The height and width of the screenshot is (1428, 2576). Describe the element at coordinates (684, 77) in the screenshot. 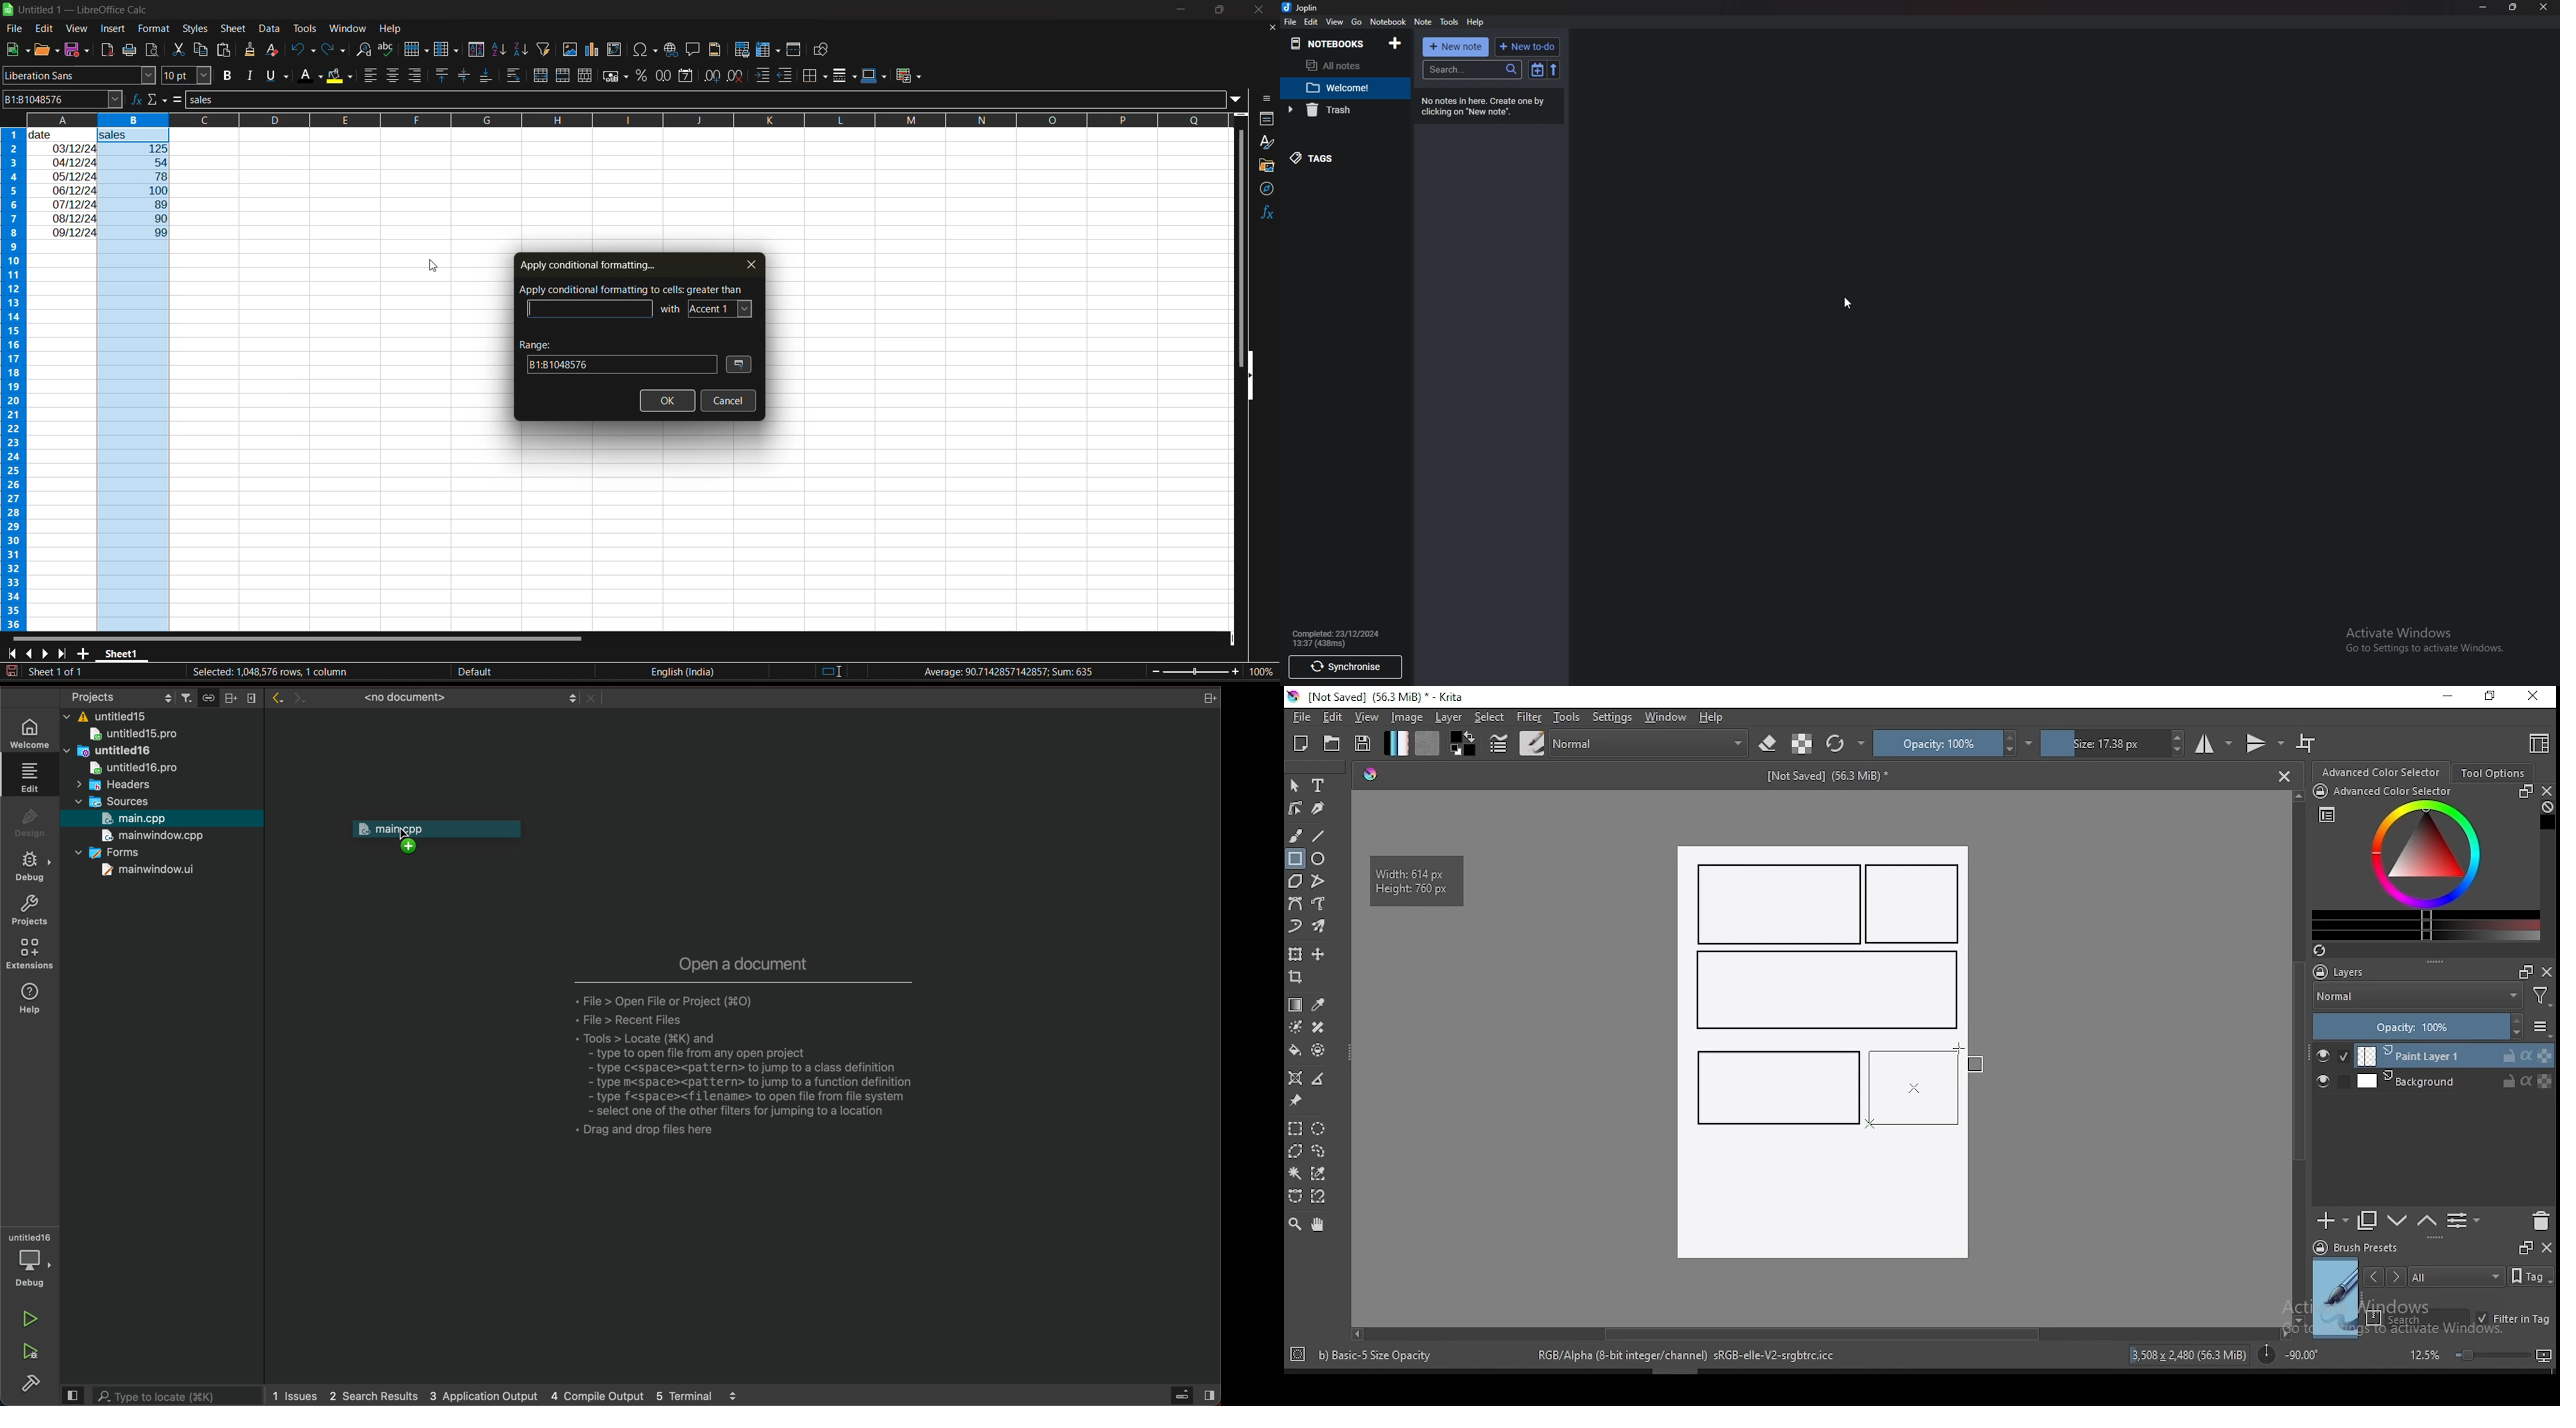

I see `format as date` at that location.